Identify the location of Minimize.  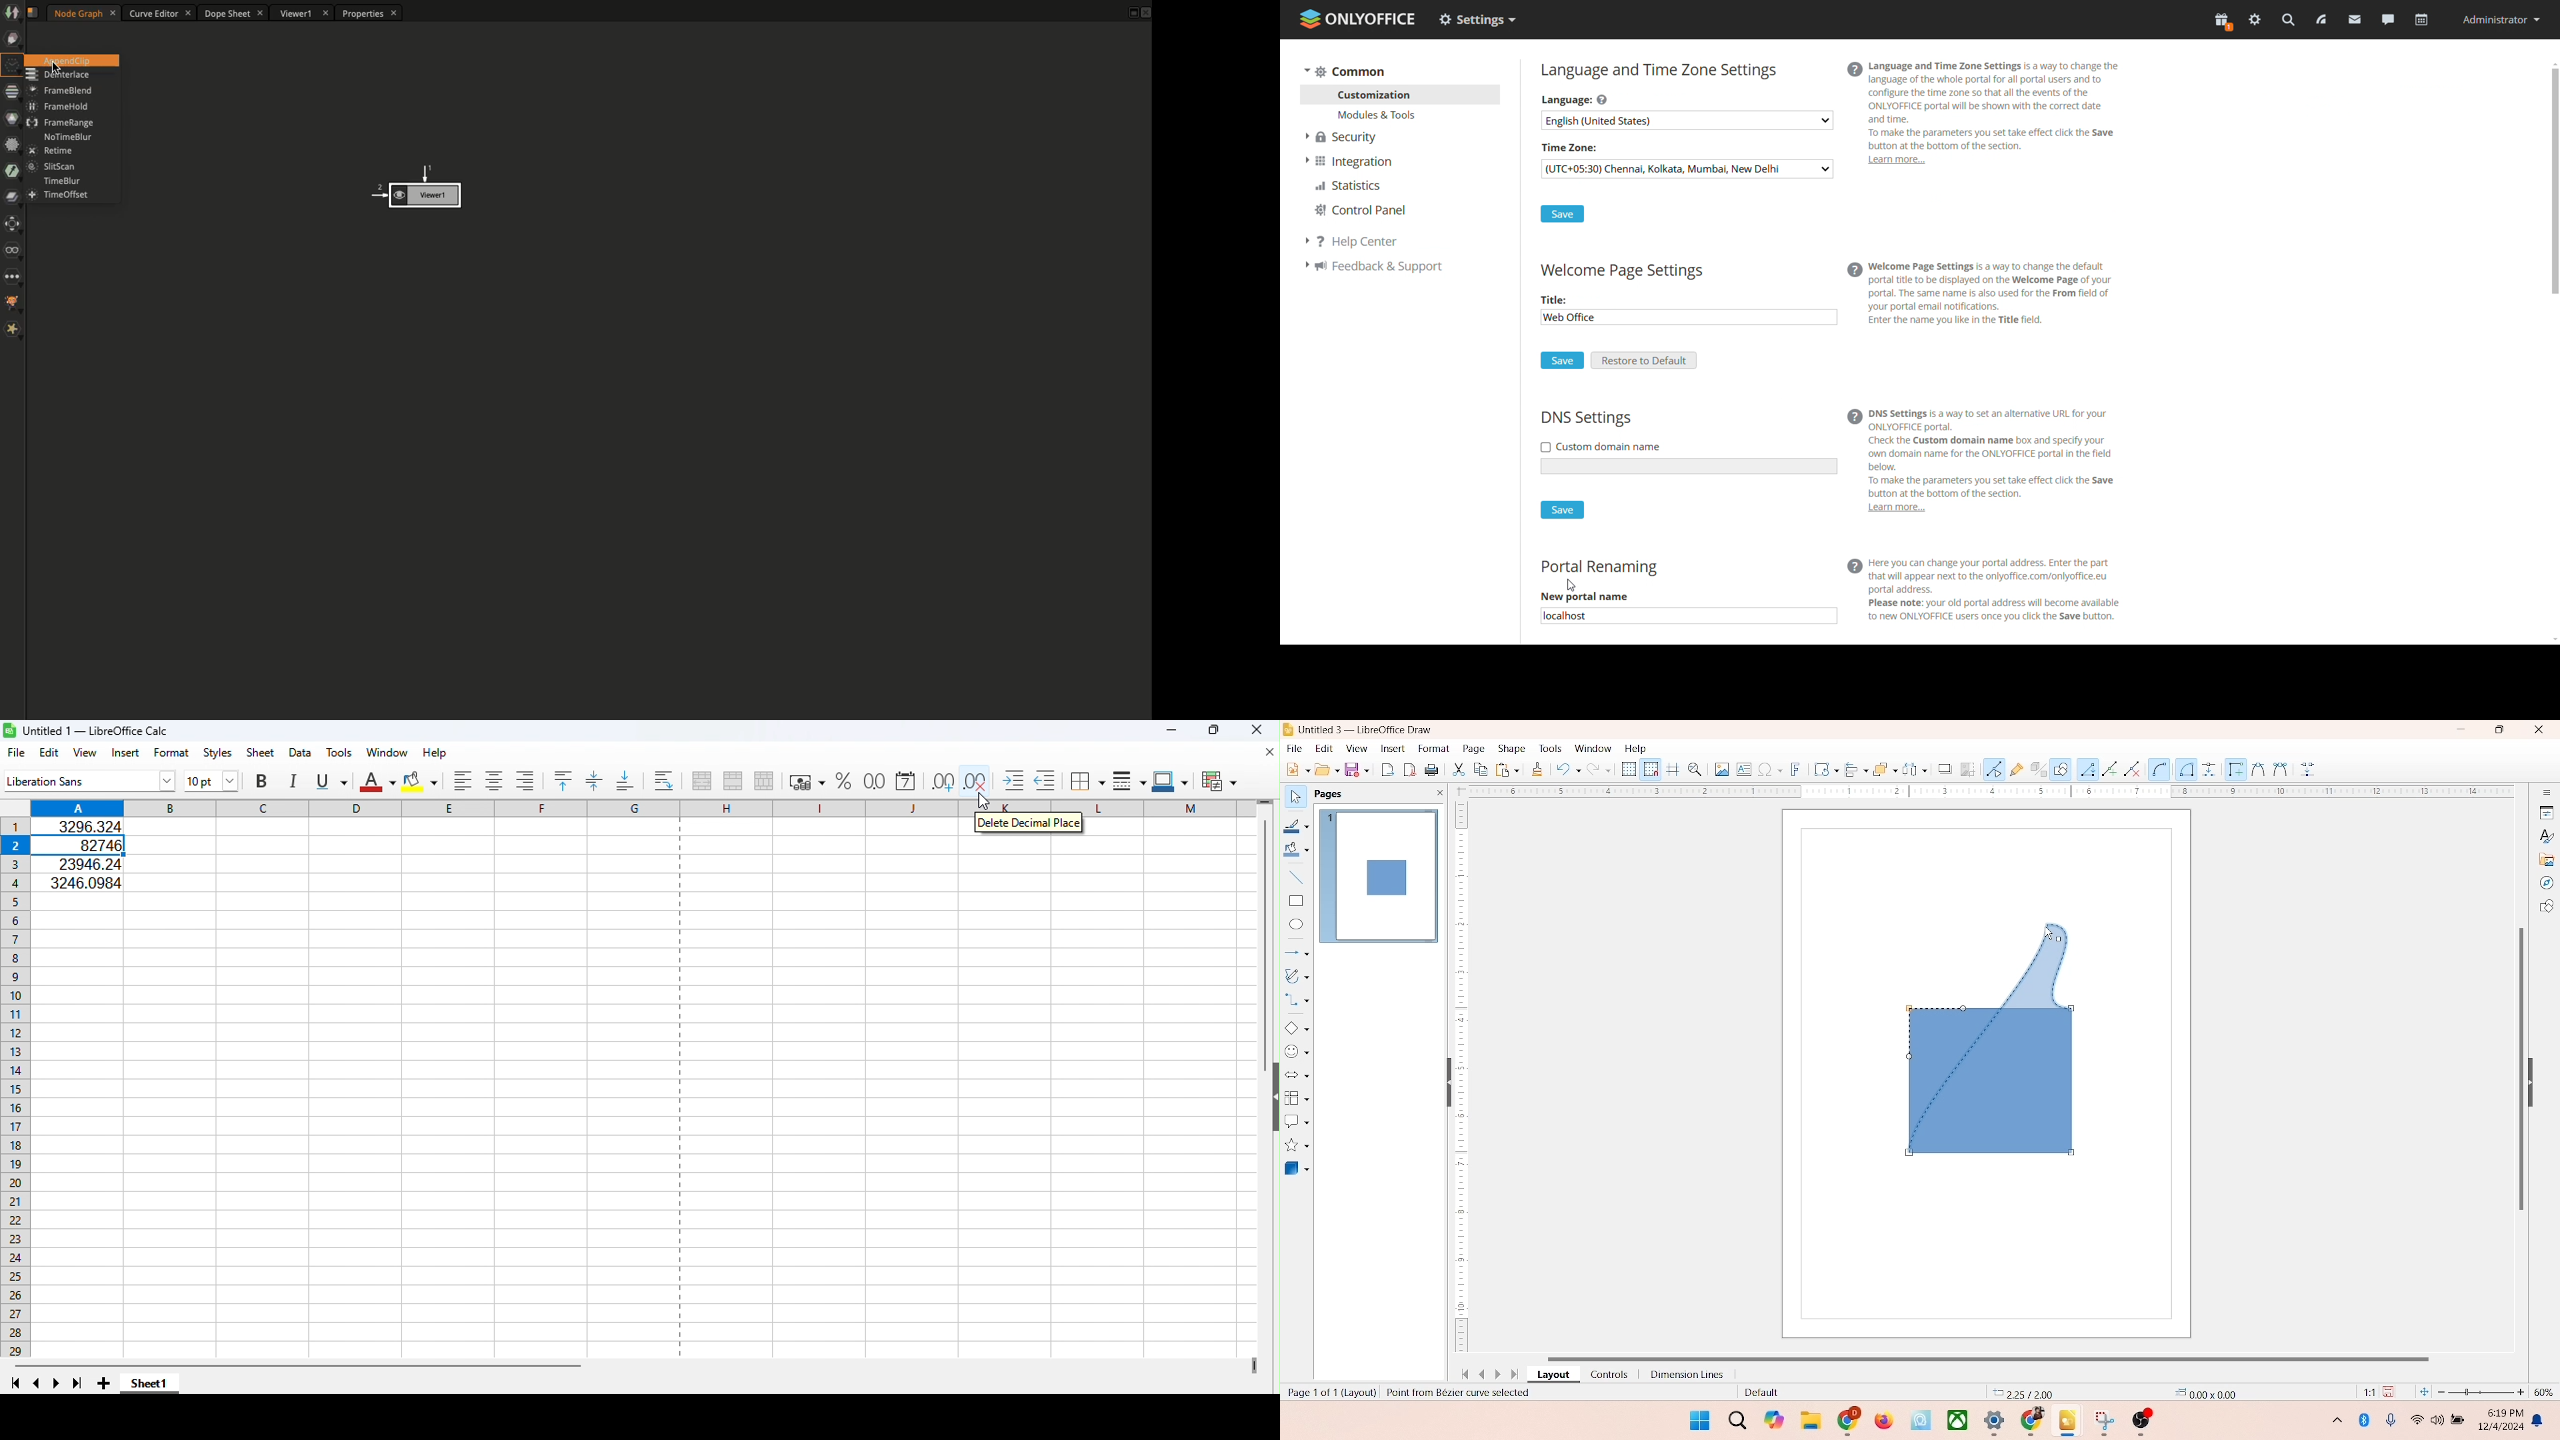
(1173, 730).